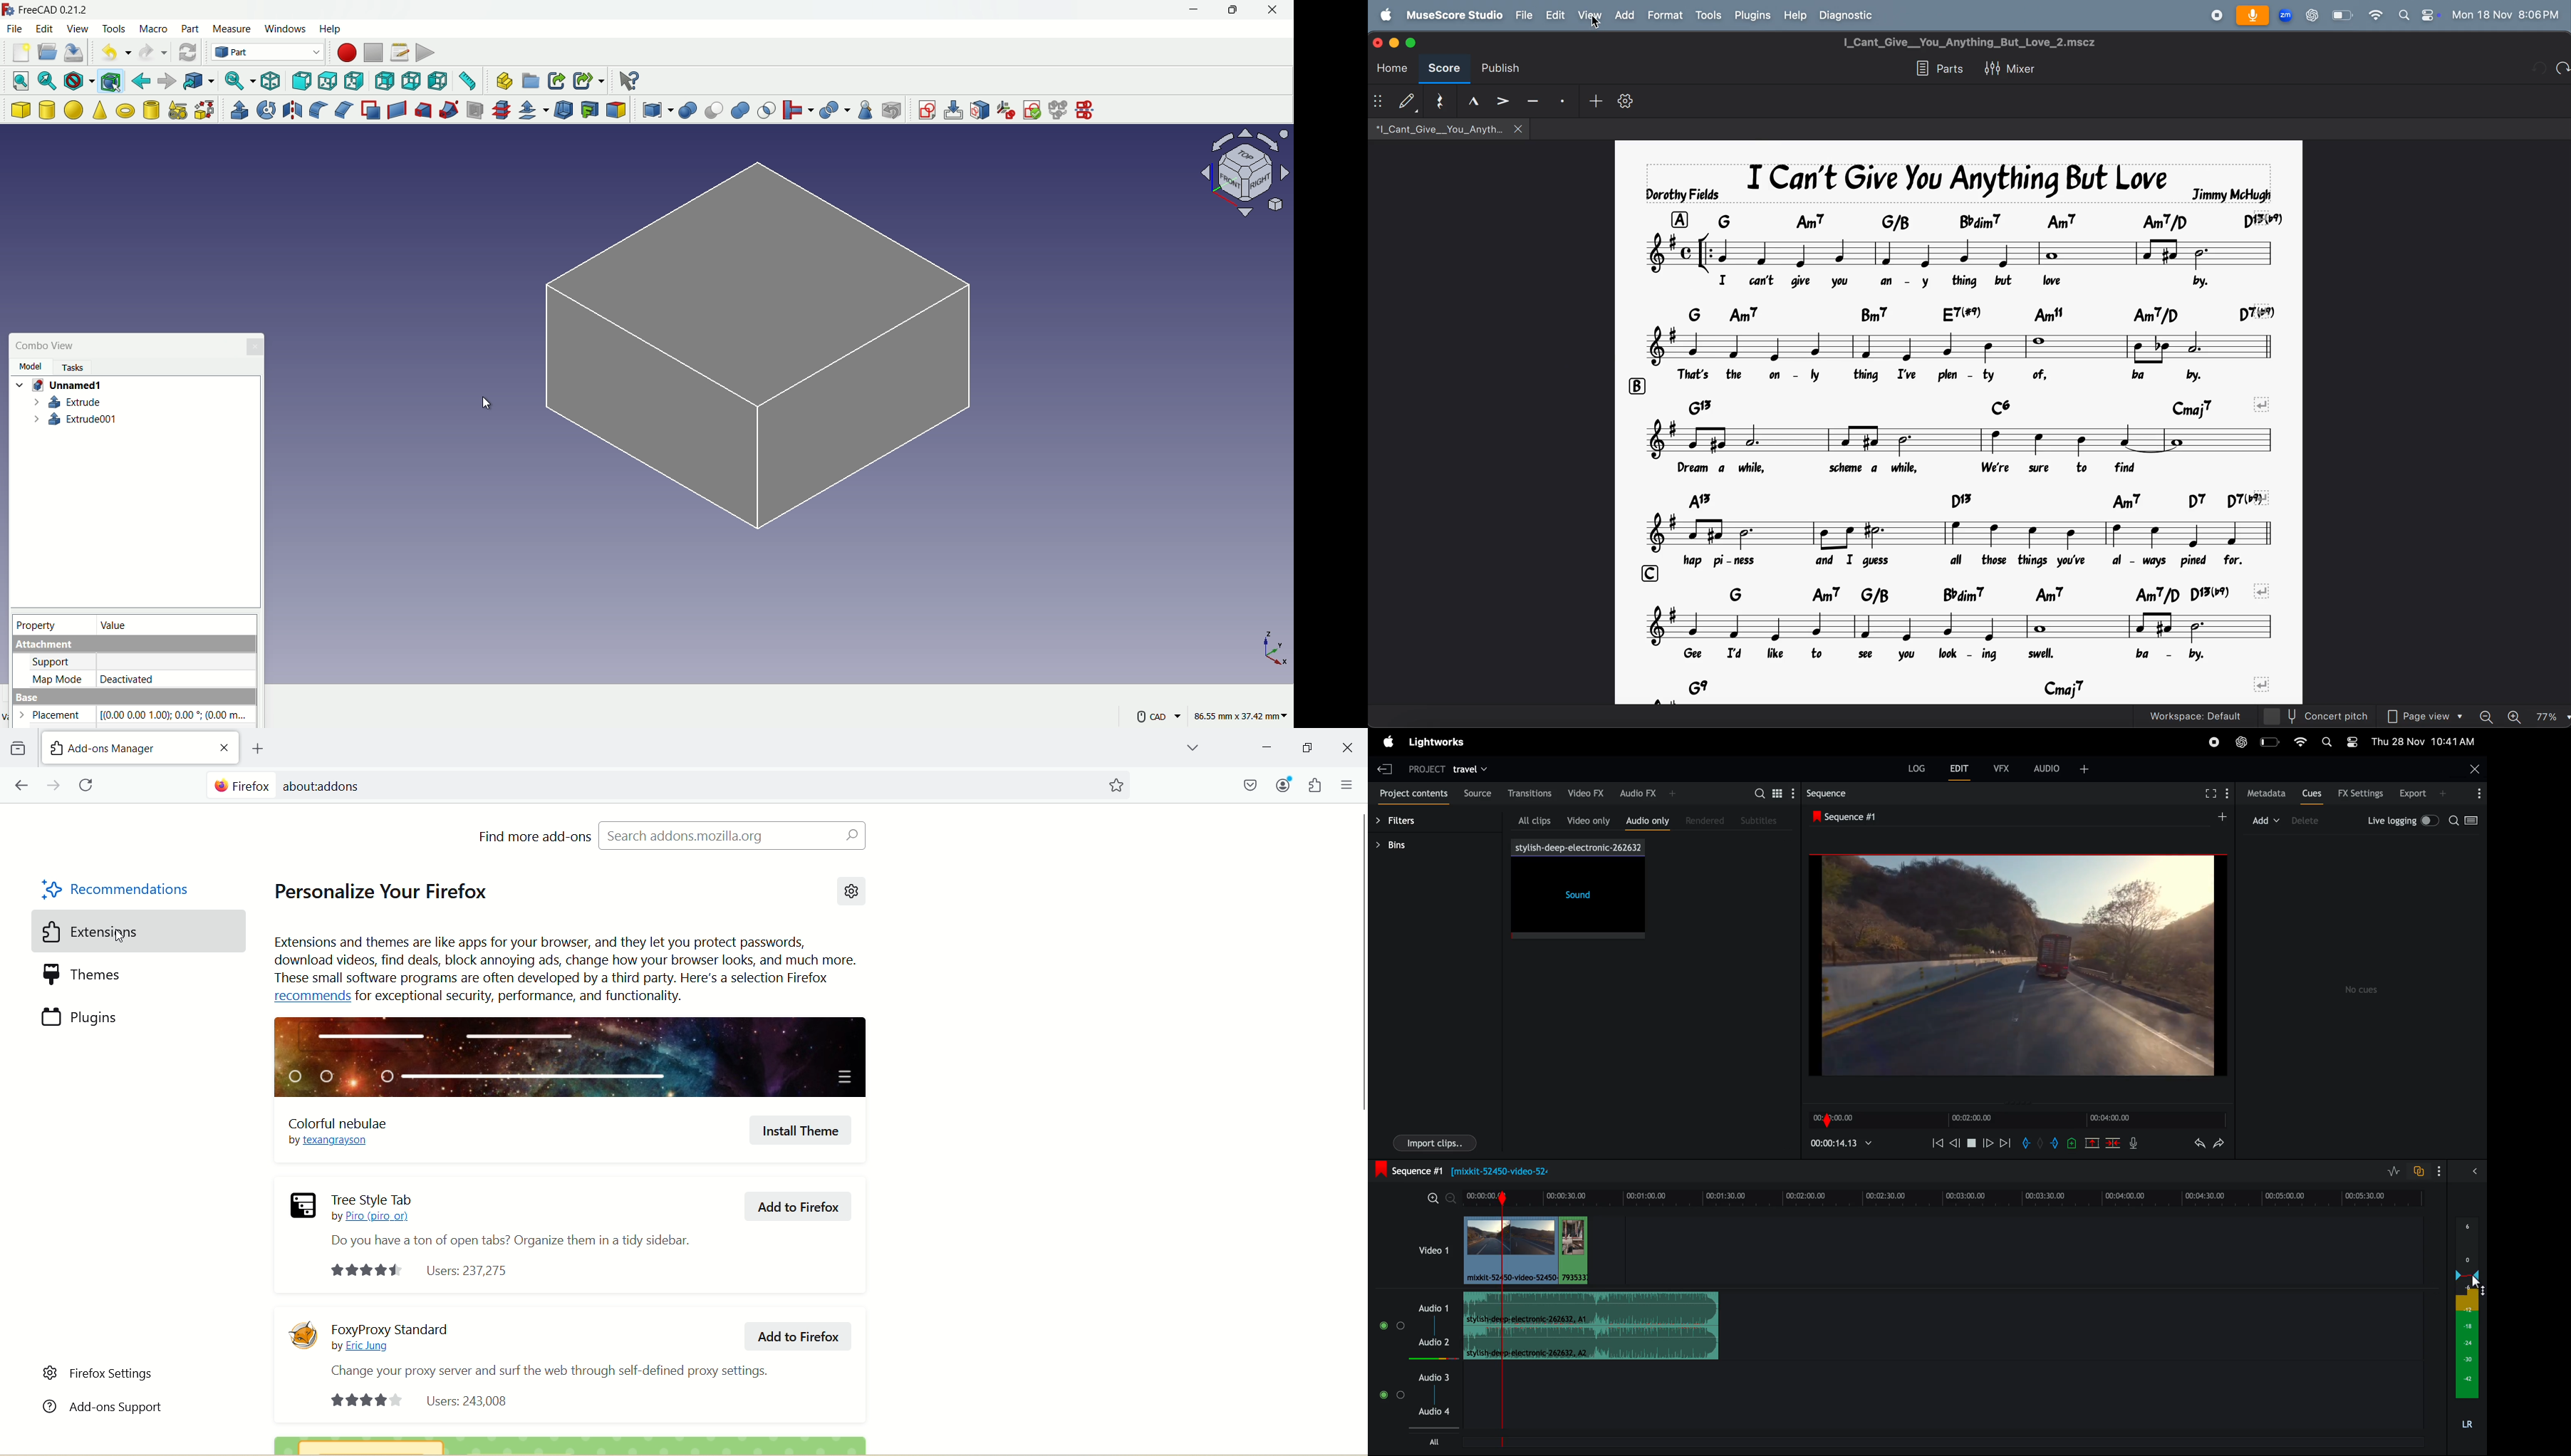 The image size is (2576, 1456). Describe the element at coordinates (1411, 43) in the screenshot. I see `score` at that location.